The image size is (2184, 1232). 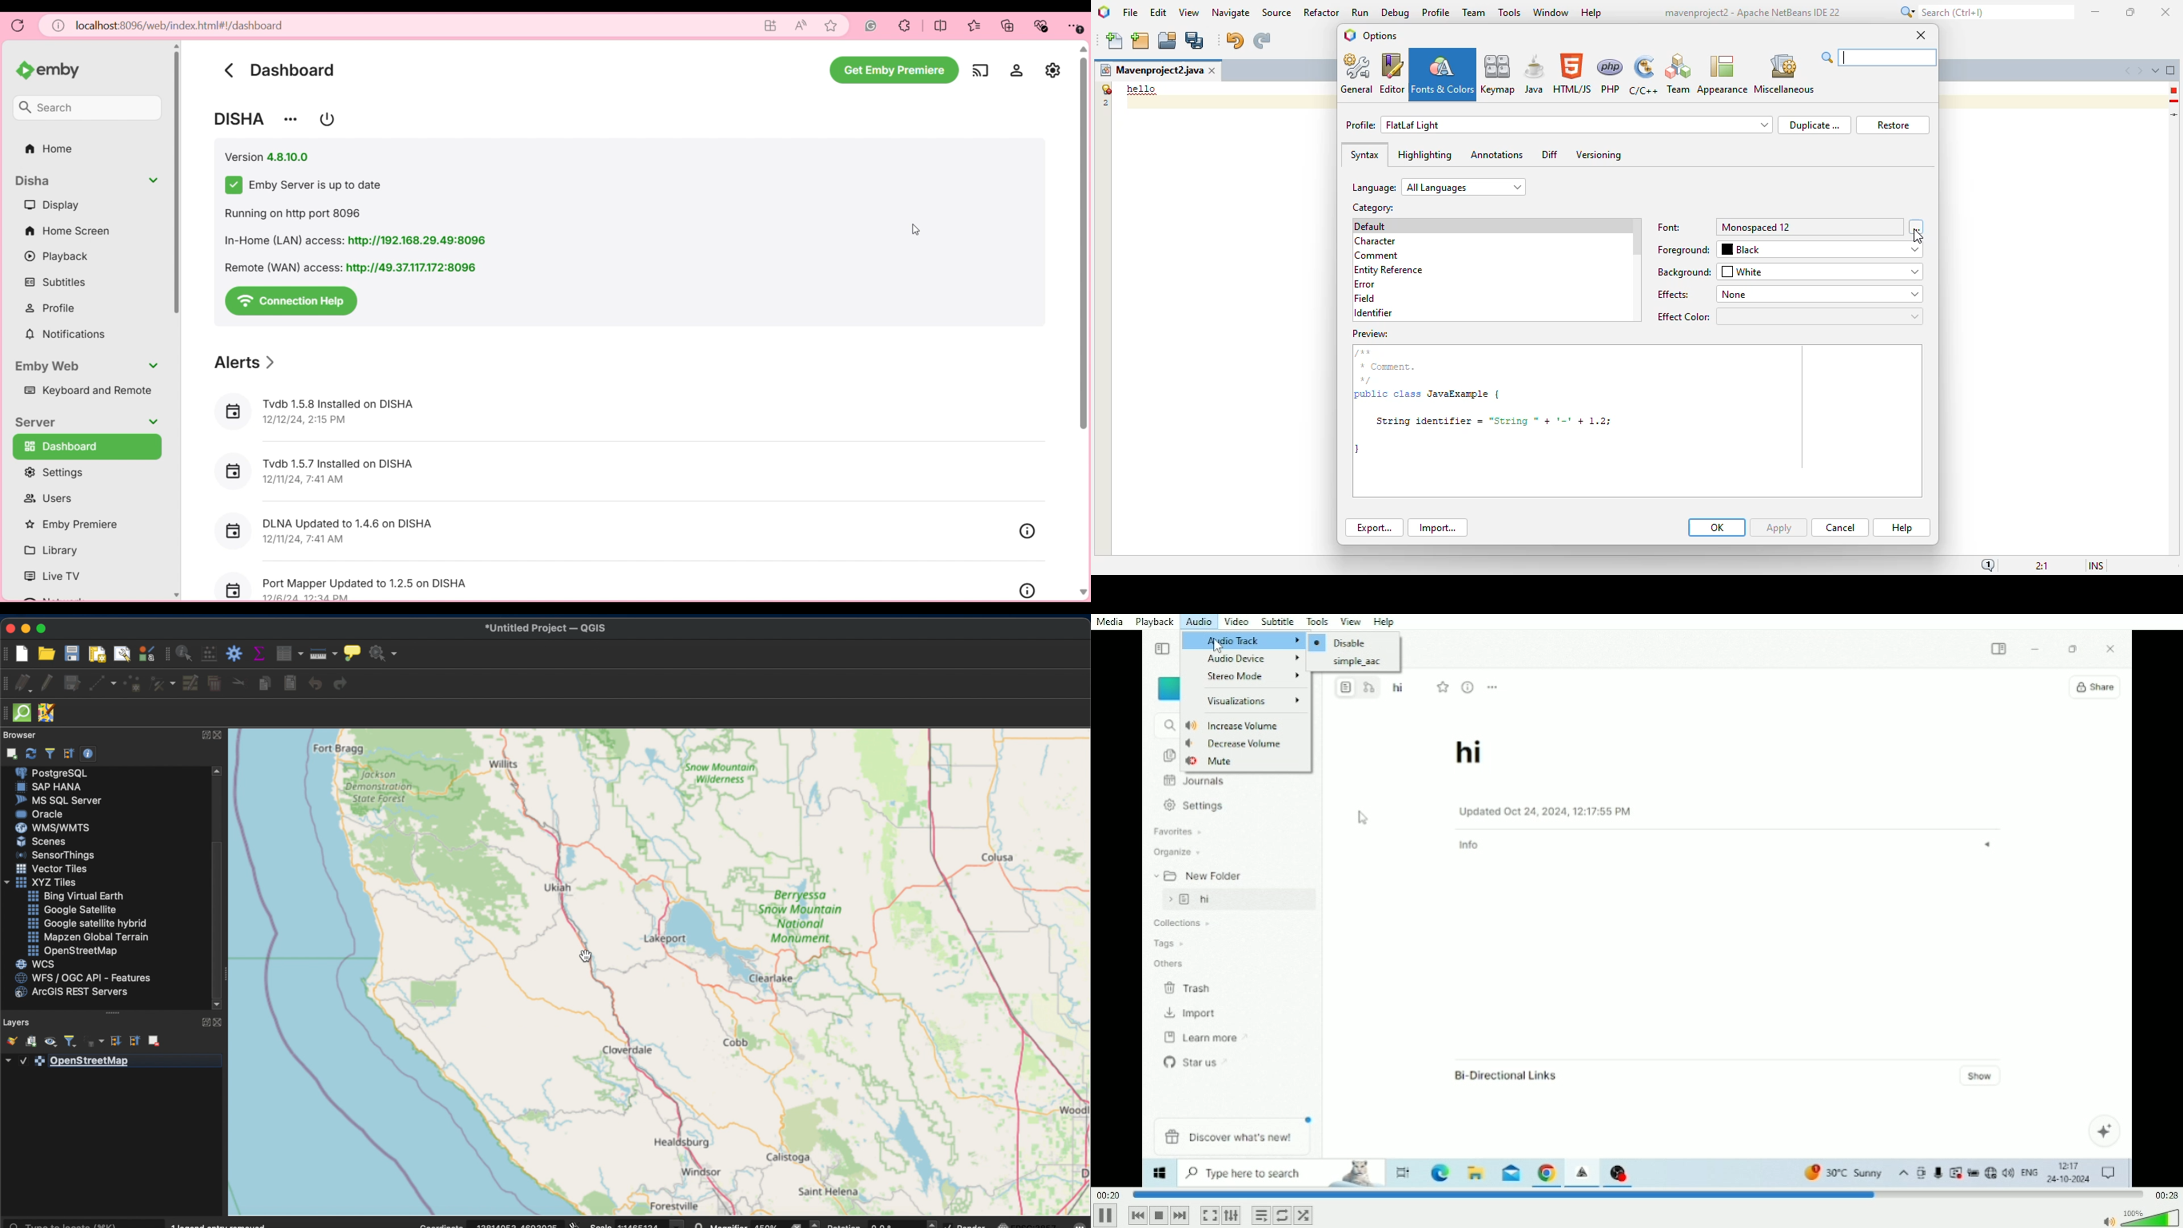 I want to click on sap hana, so click(x=49, y=787).